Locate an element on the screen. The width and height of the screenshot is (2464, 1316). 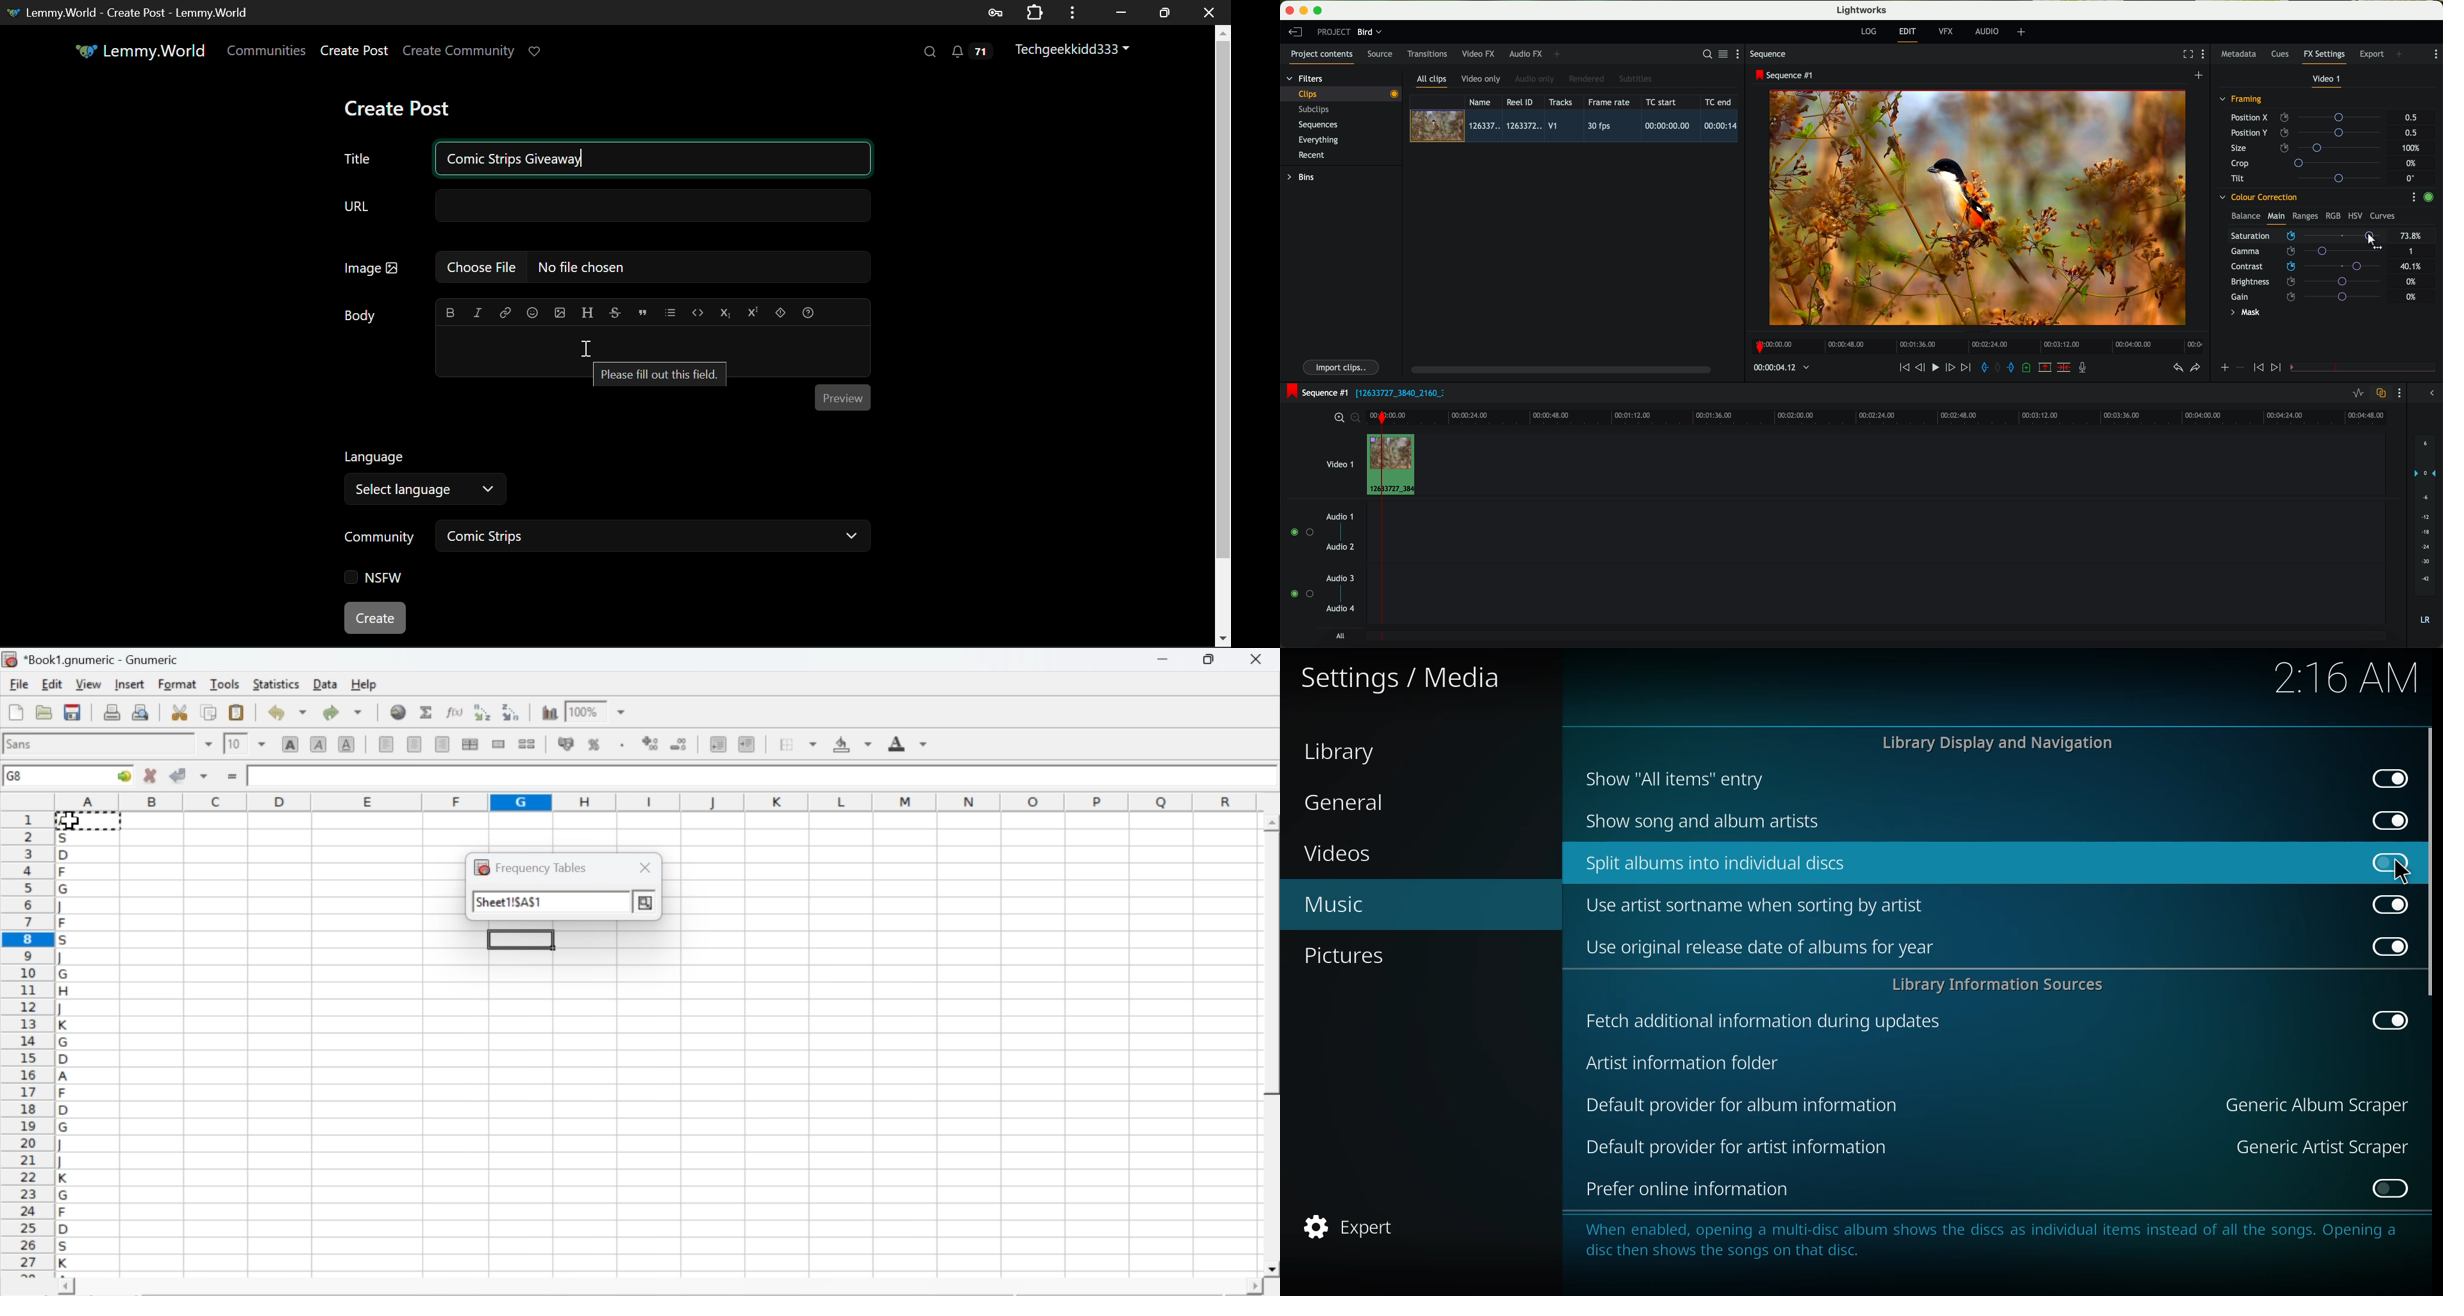
position X is located at coordinates (2309, 117).